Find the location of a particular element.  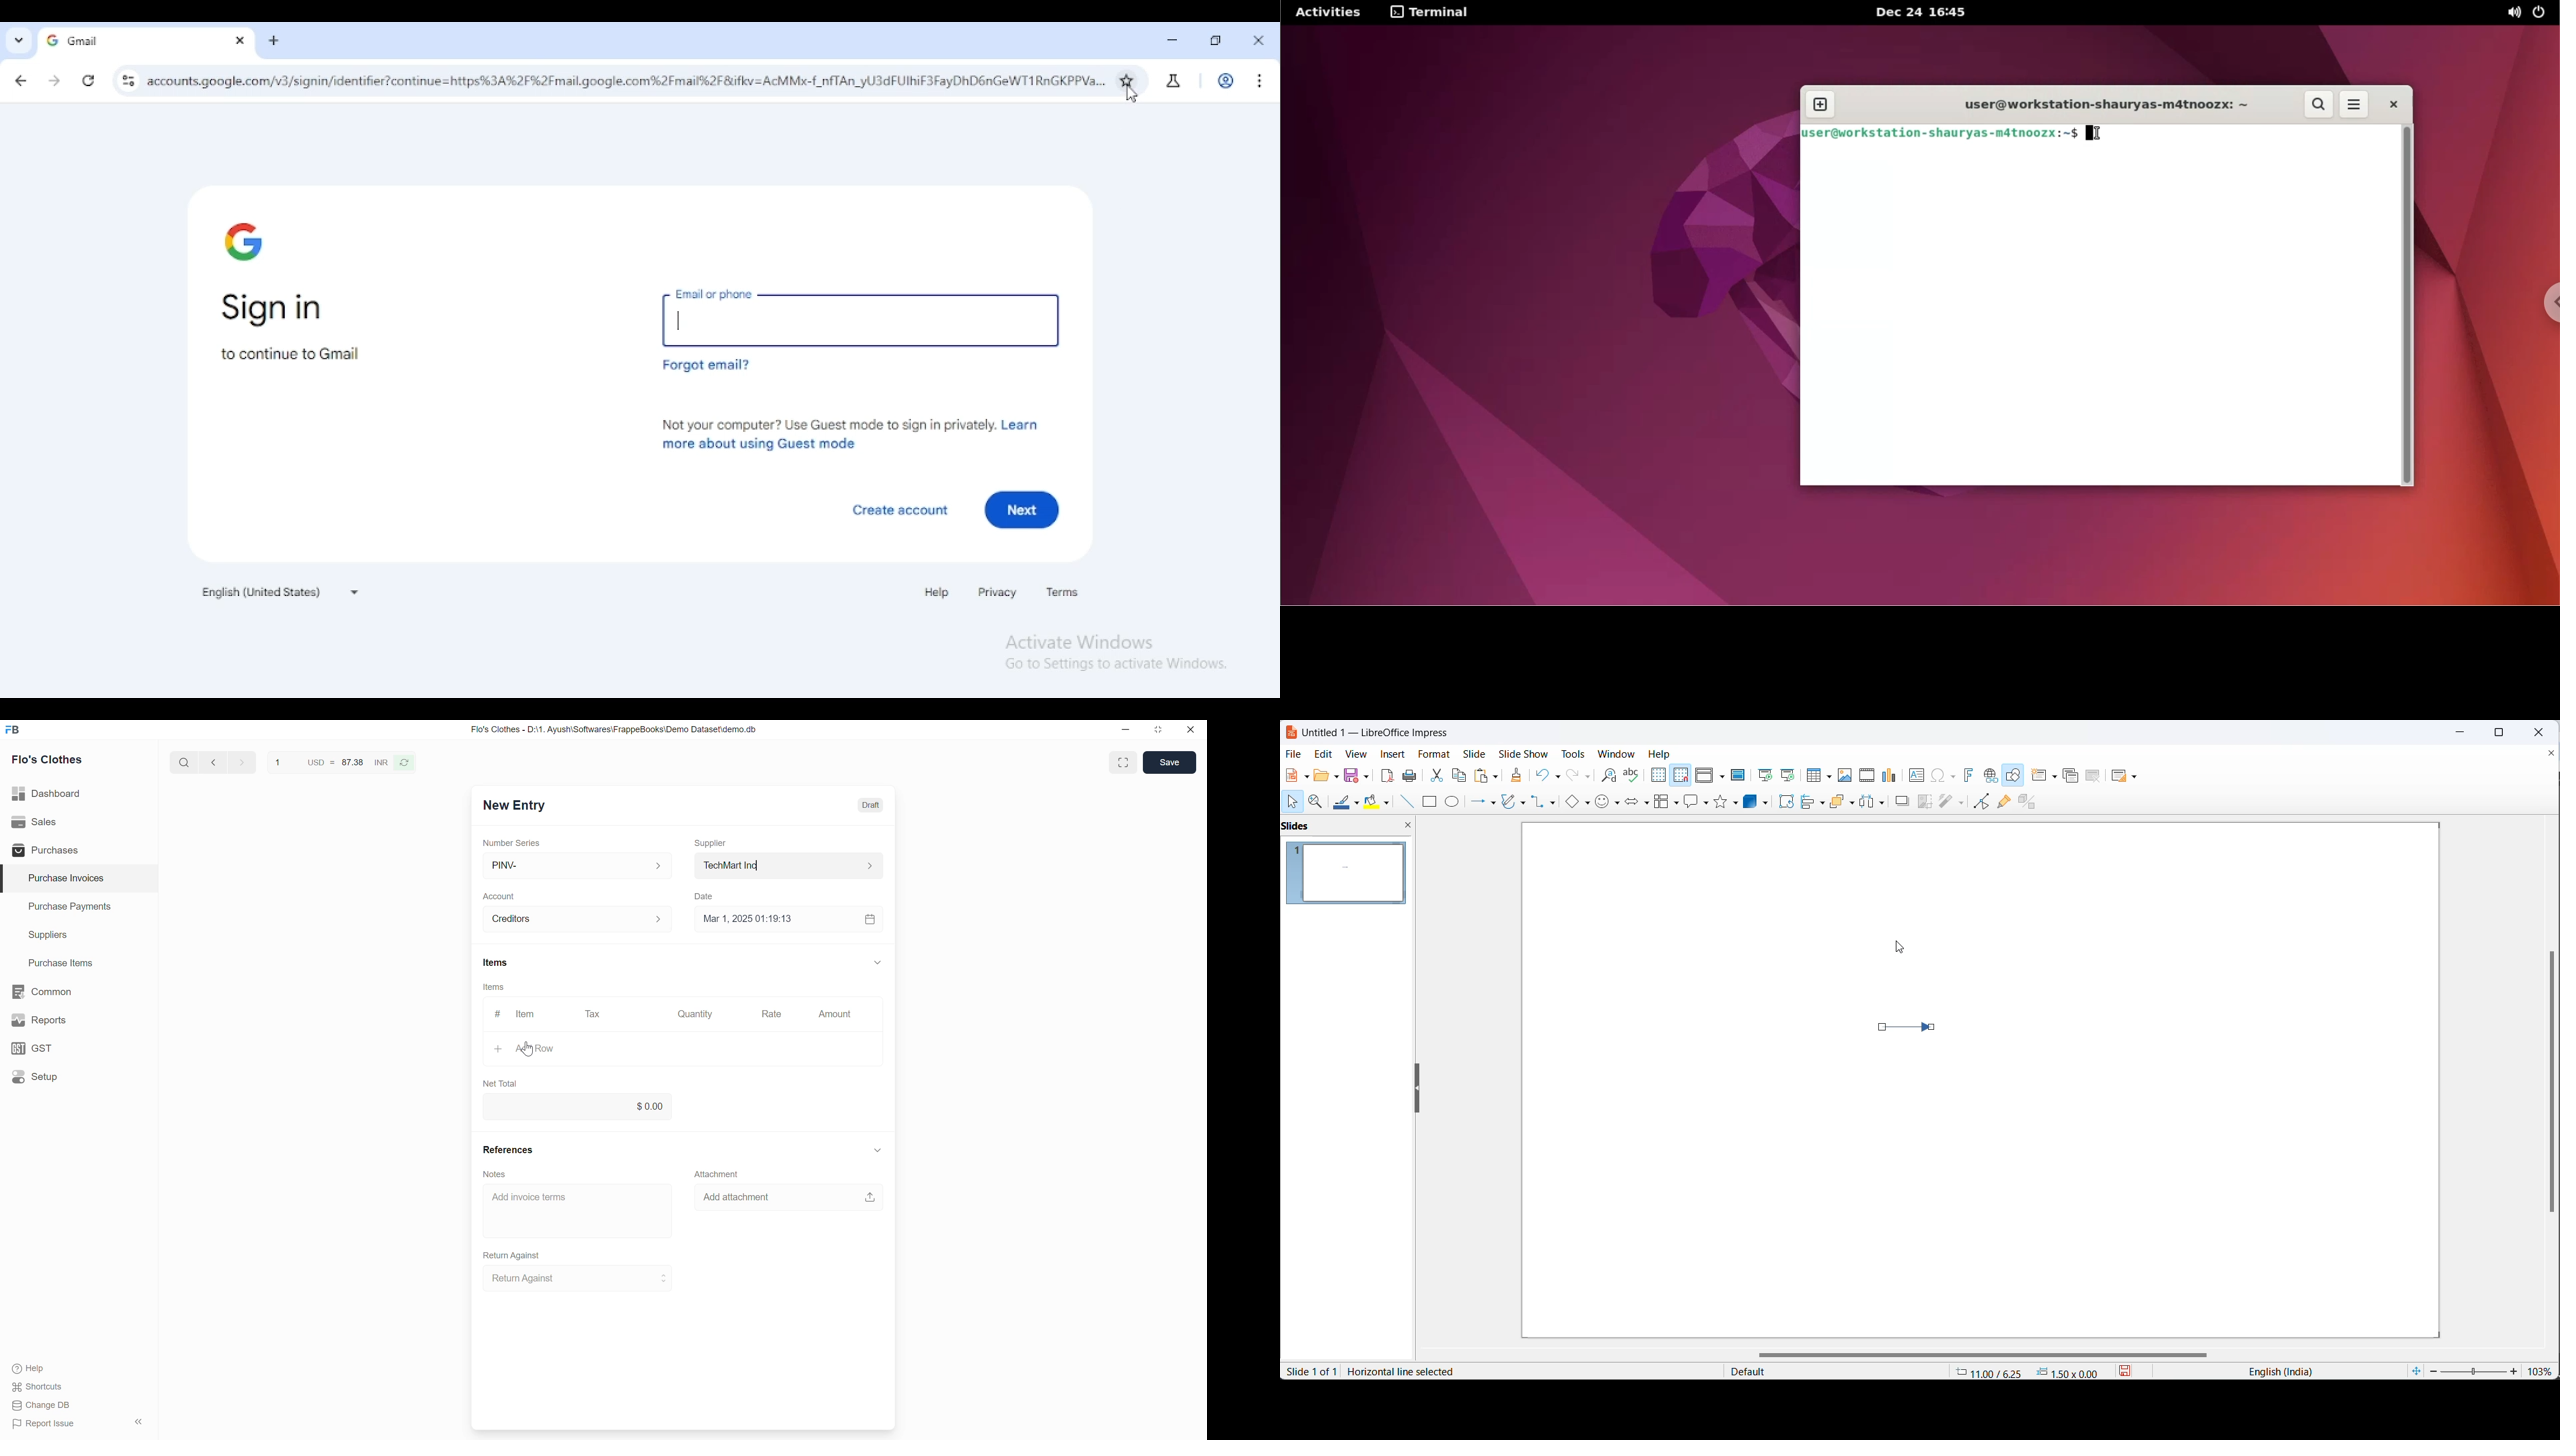

fit slide to current window is located at coordinates (2415, 1372).